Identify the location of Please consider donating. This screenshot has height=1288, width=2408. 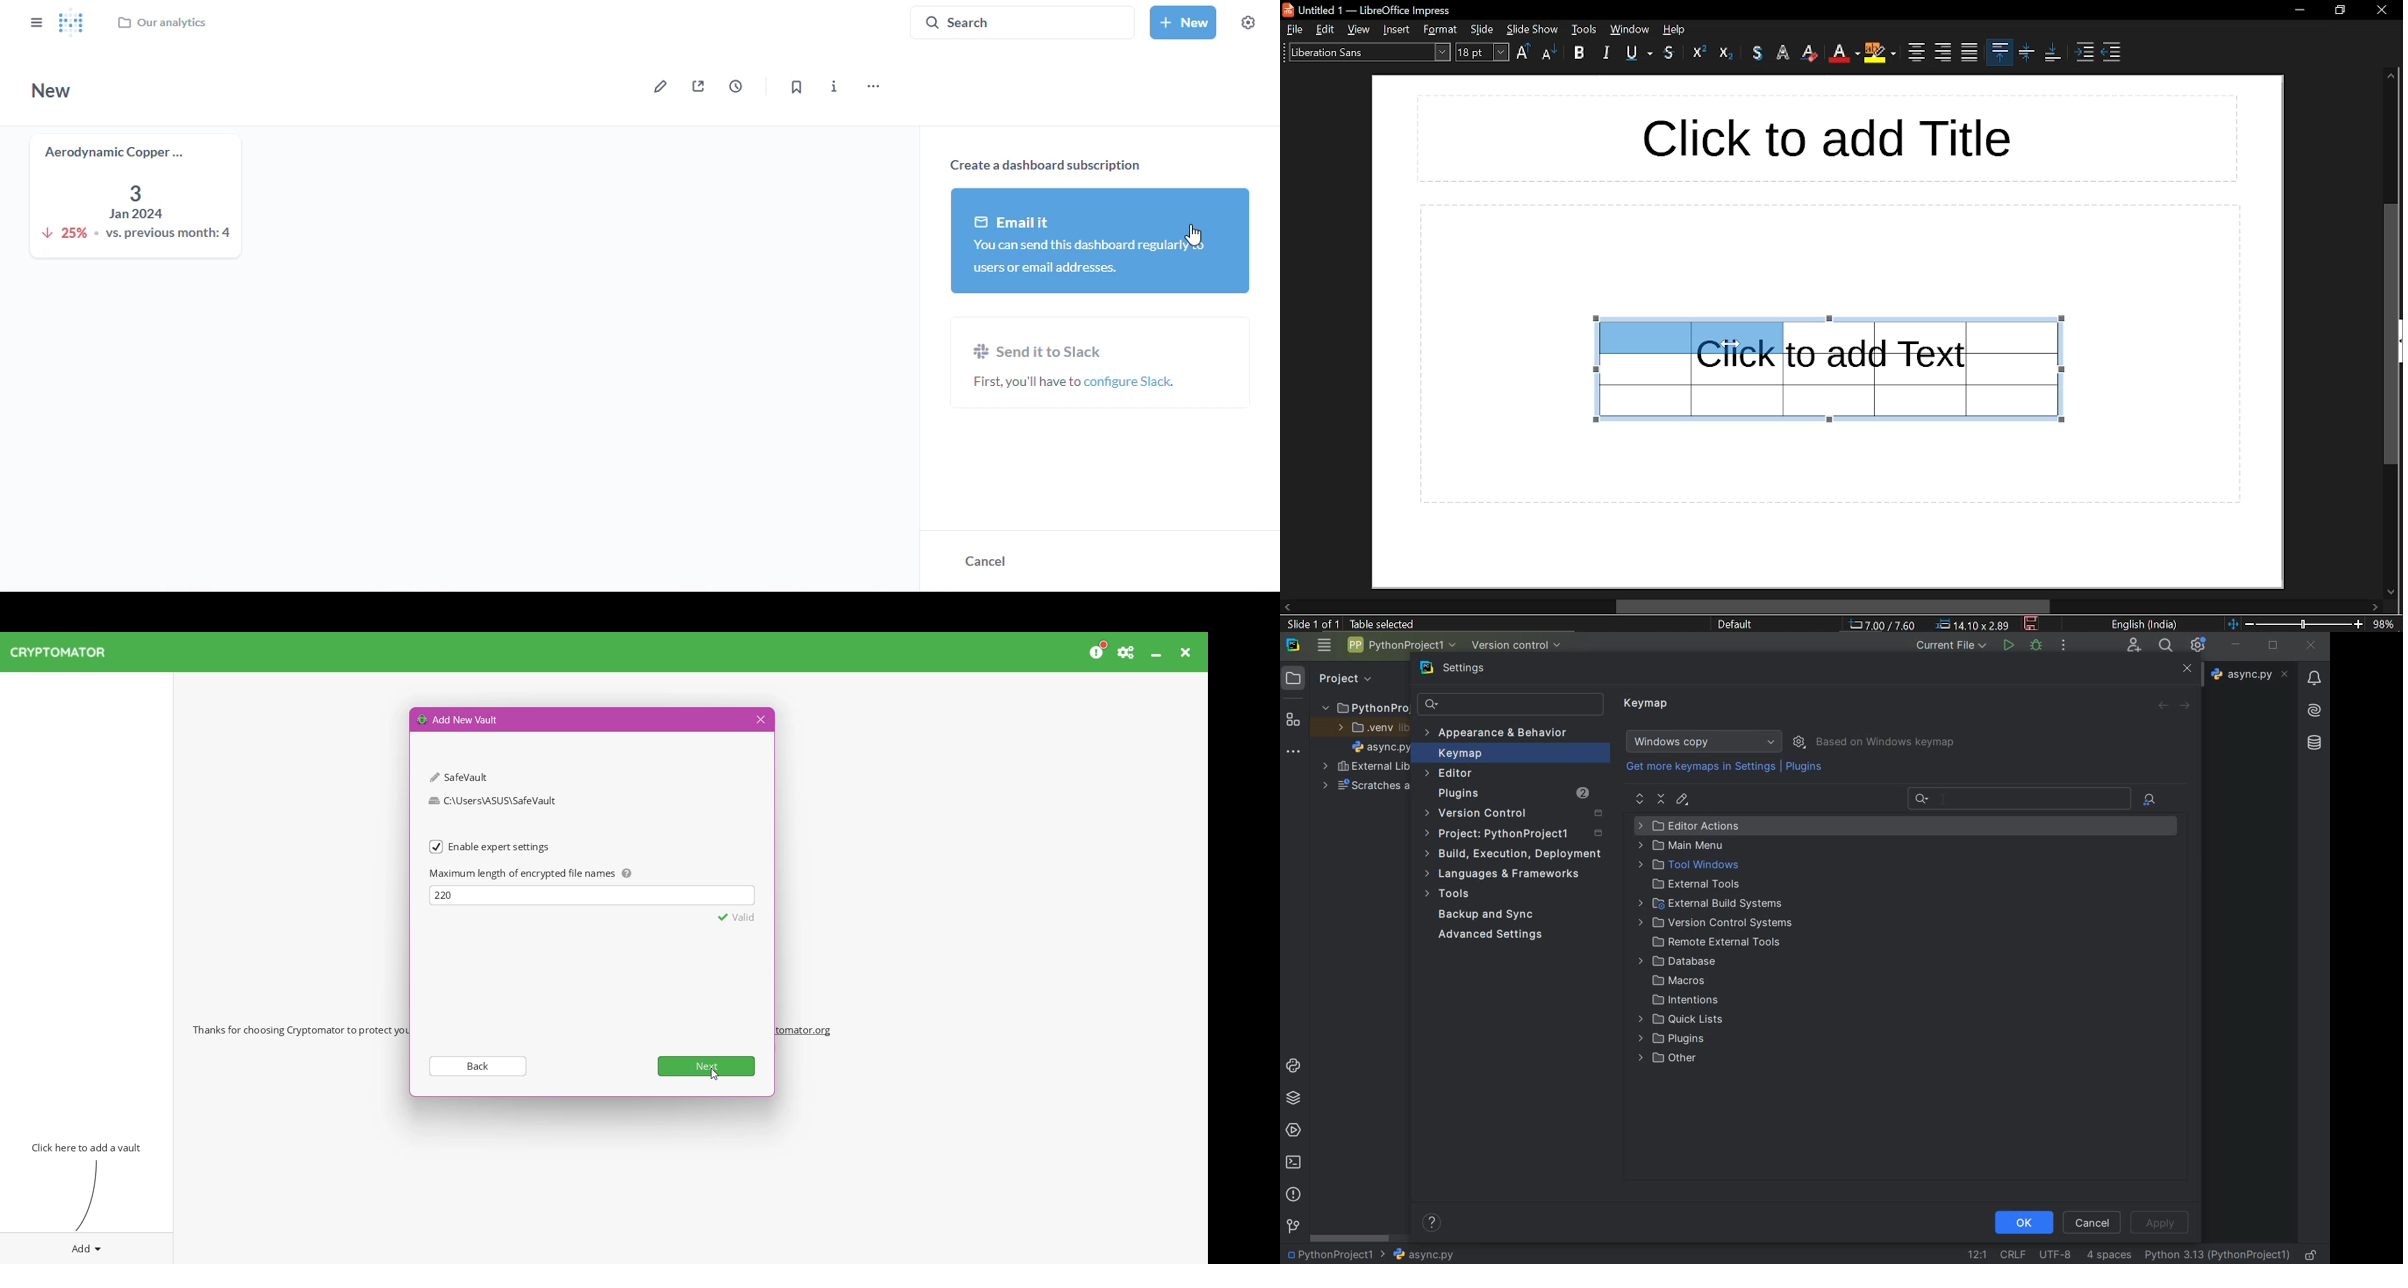
(1099, 651).